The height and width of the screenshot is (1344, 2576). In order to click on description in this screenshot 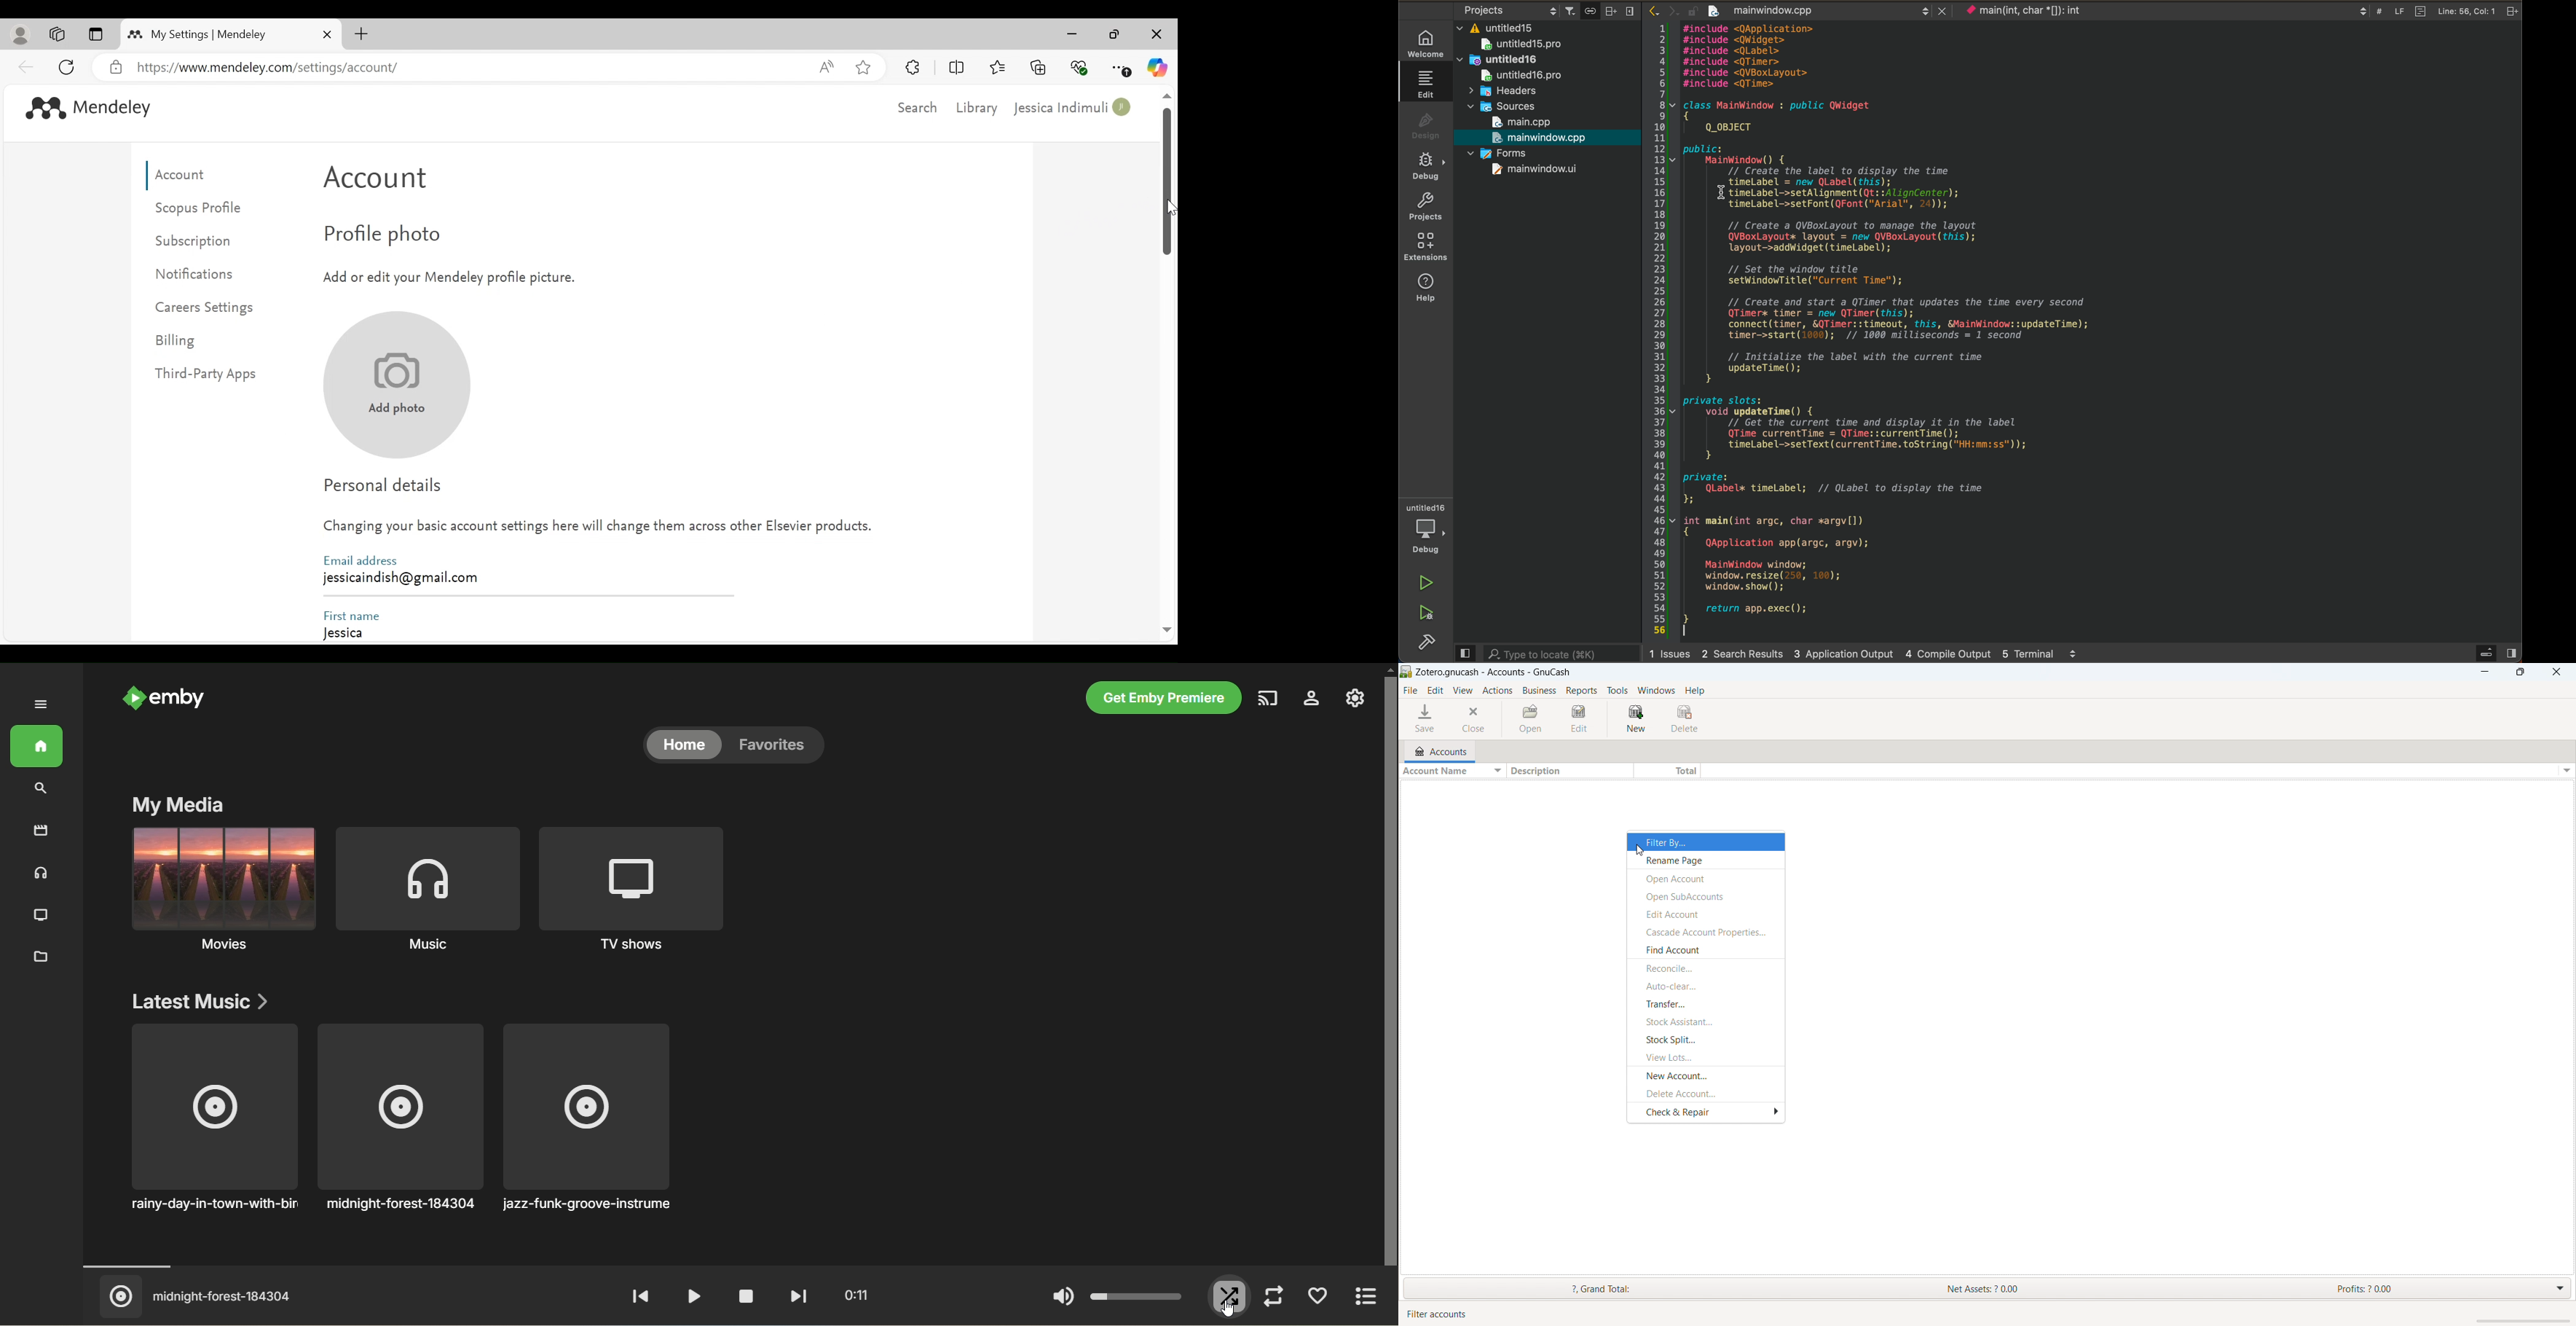, I will do `click(1566, 771)`.